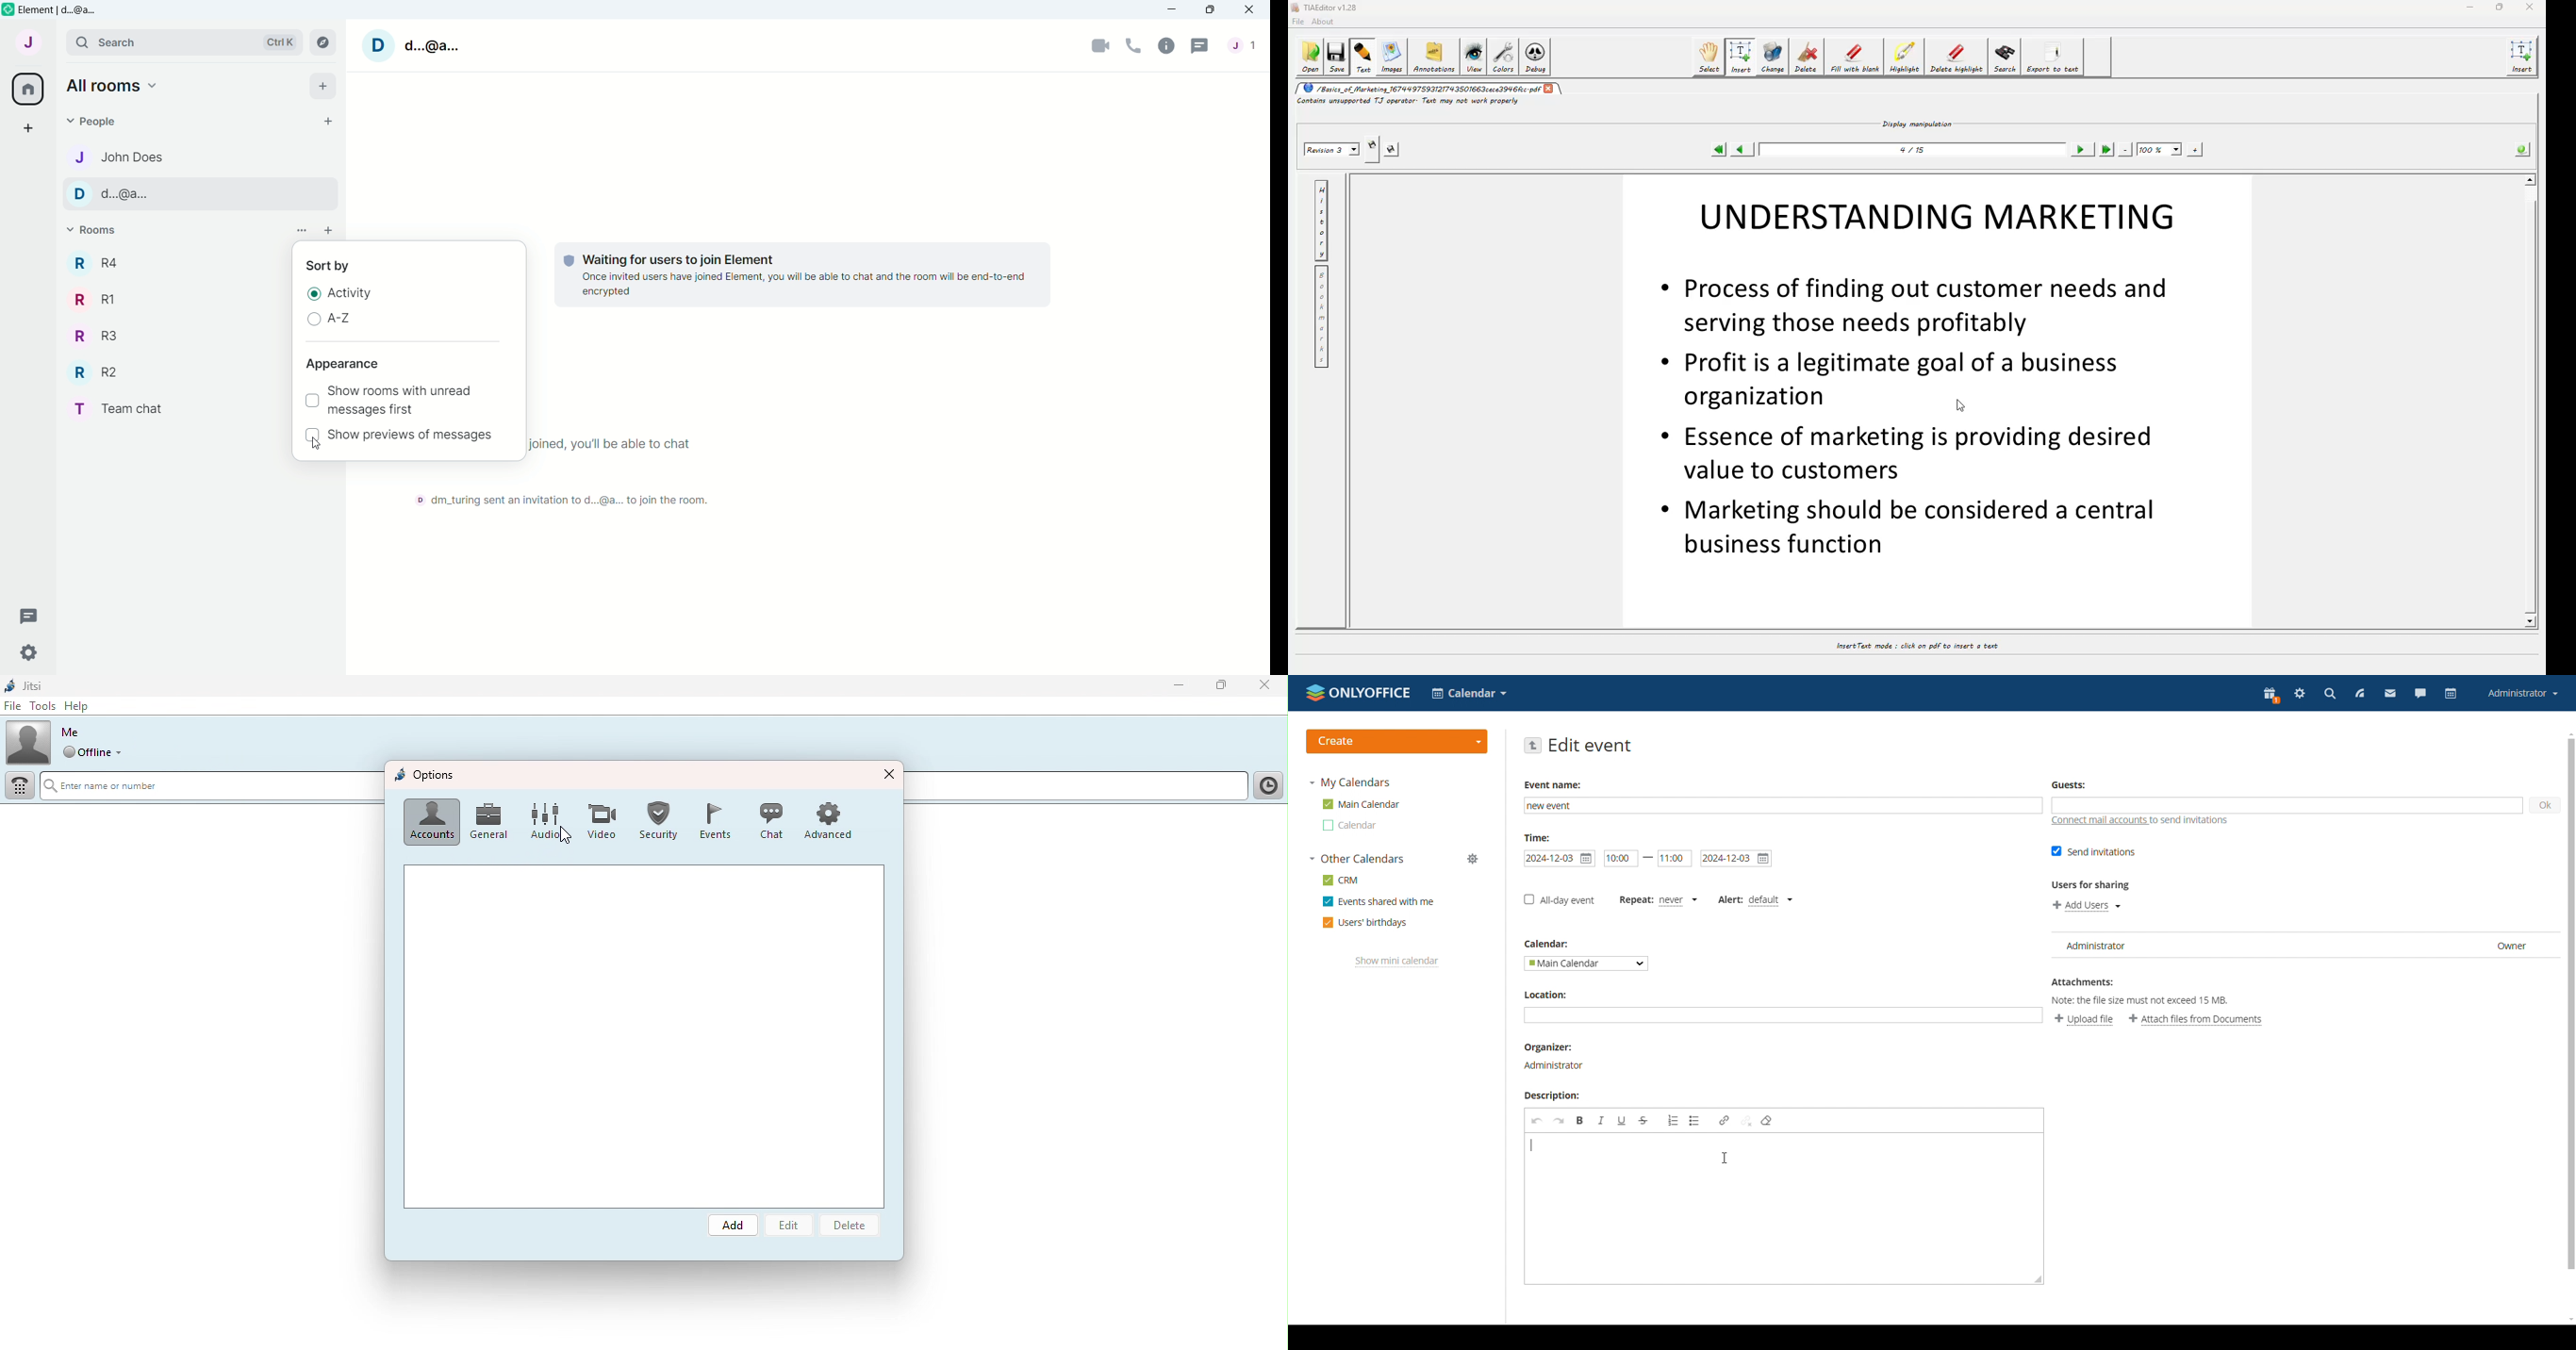 The height and width of the screenshot is (1372, 2576). Describe the element at coordinates (1601, 1120) in the screenshot. I see `italic` at that location.